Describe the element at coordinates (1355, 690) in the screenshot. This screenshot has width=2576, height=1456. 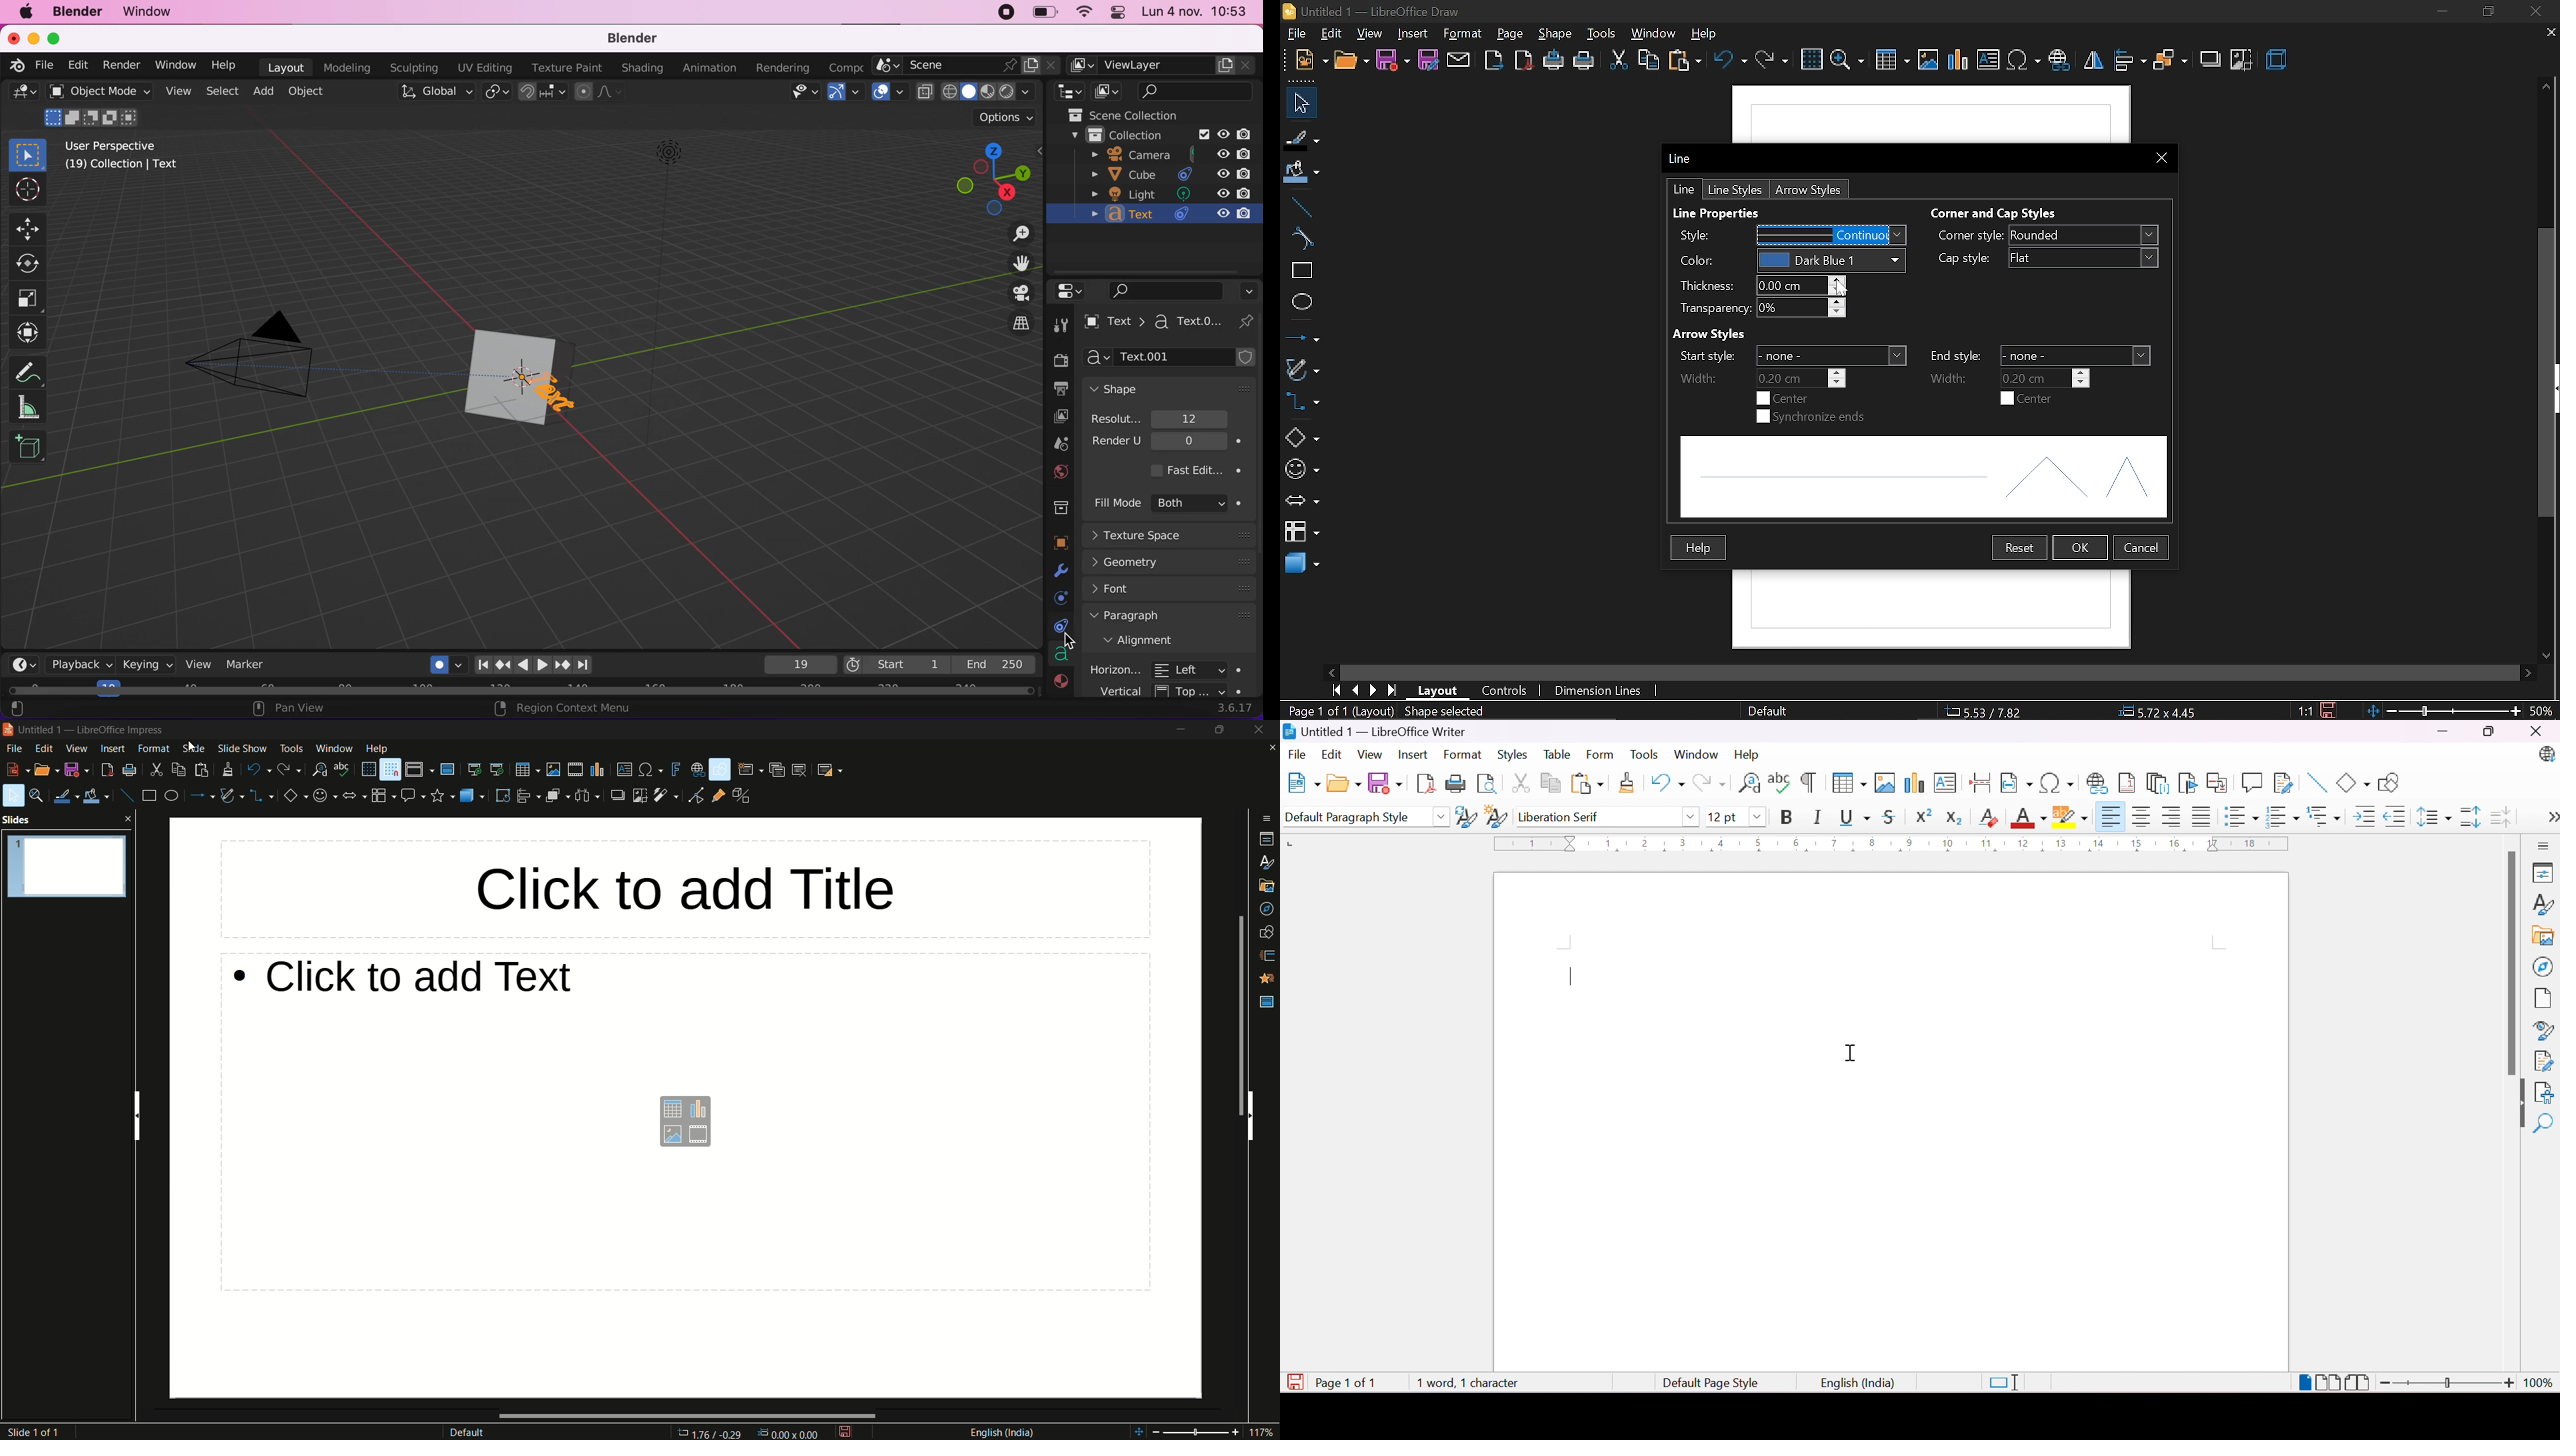
I see `previous page` at that location.